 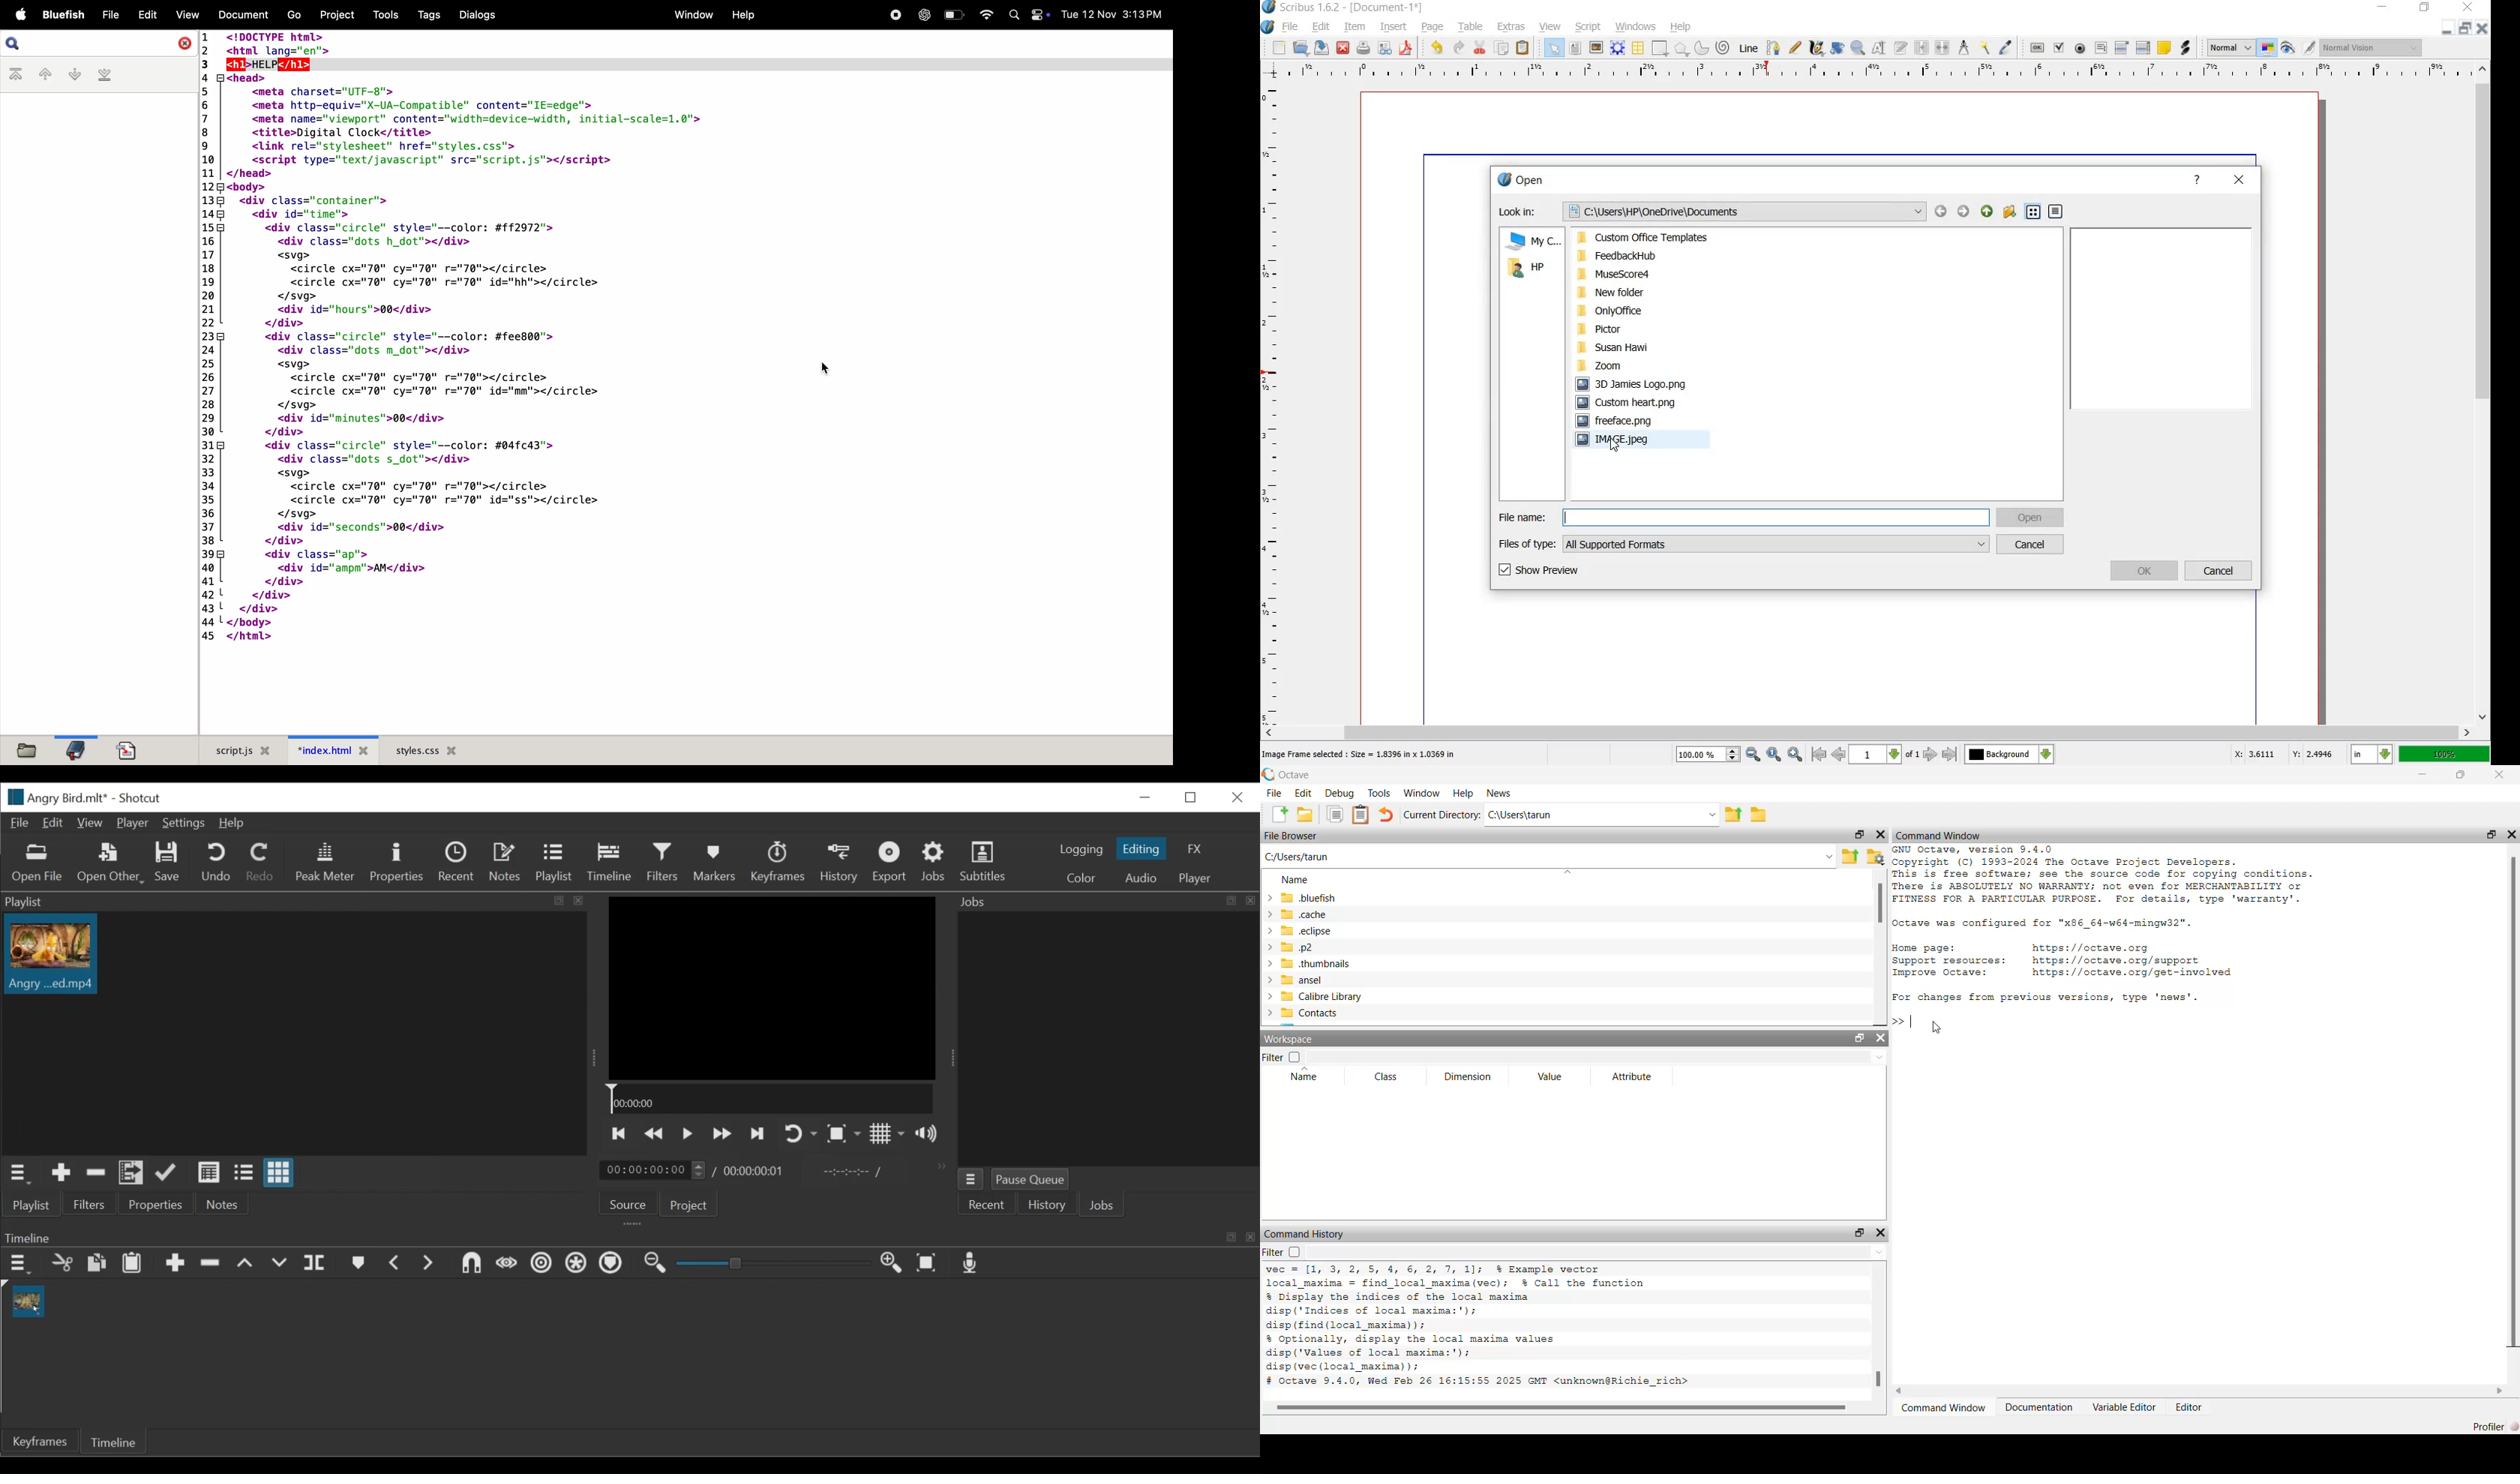 What do you see at coordinates (2142, 570) in the screenshot?
I see `OK` at bounding box center [2142, 570].